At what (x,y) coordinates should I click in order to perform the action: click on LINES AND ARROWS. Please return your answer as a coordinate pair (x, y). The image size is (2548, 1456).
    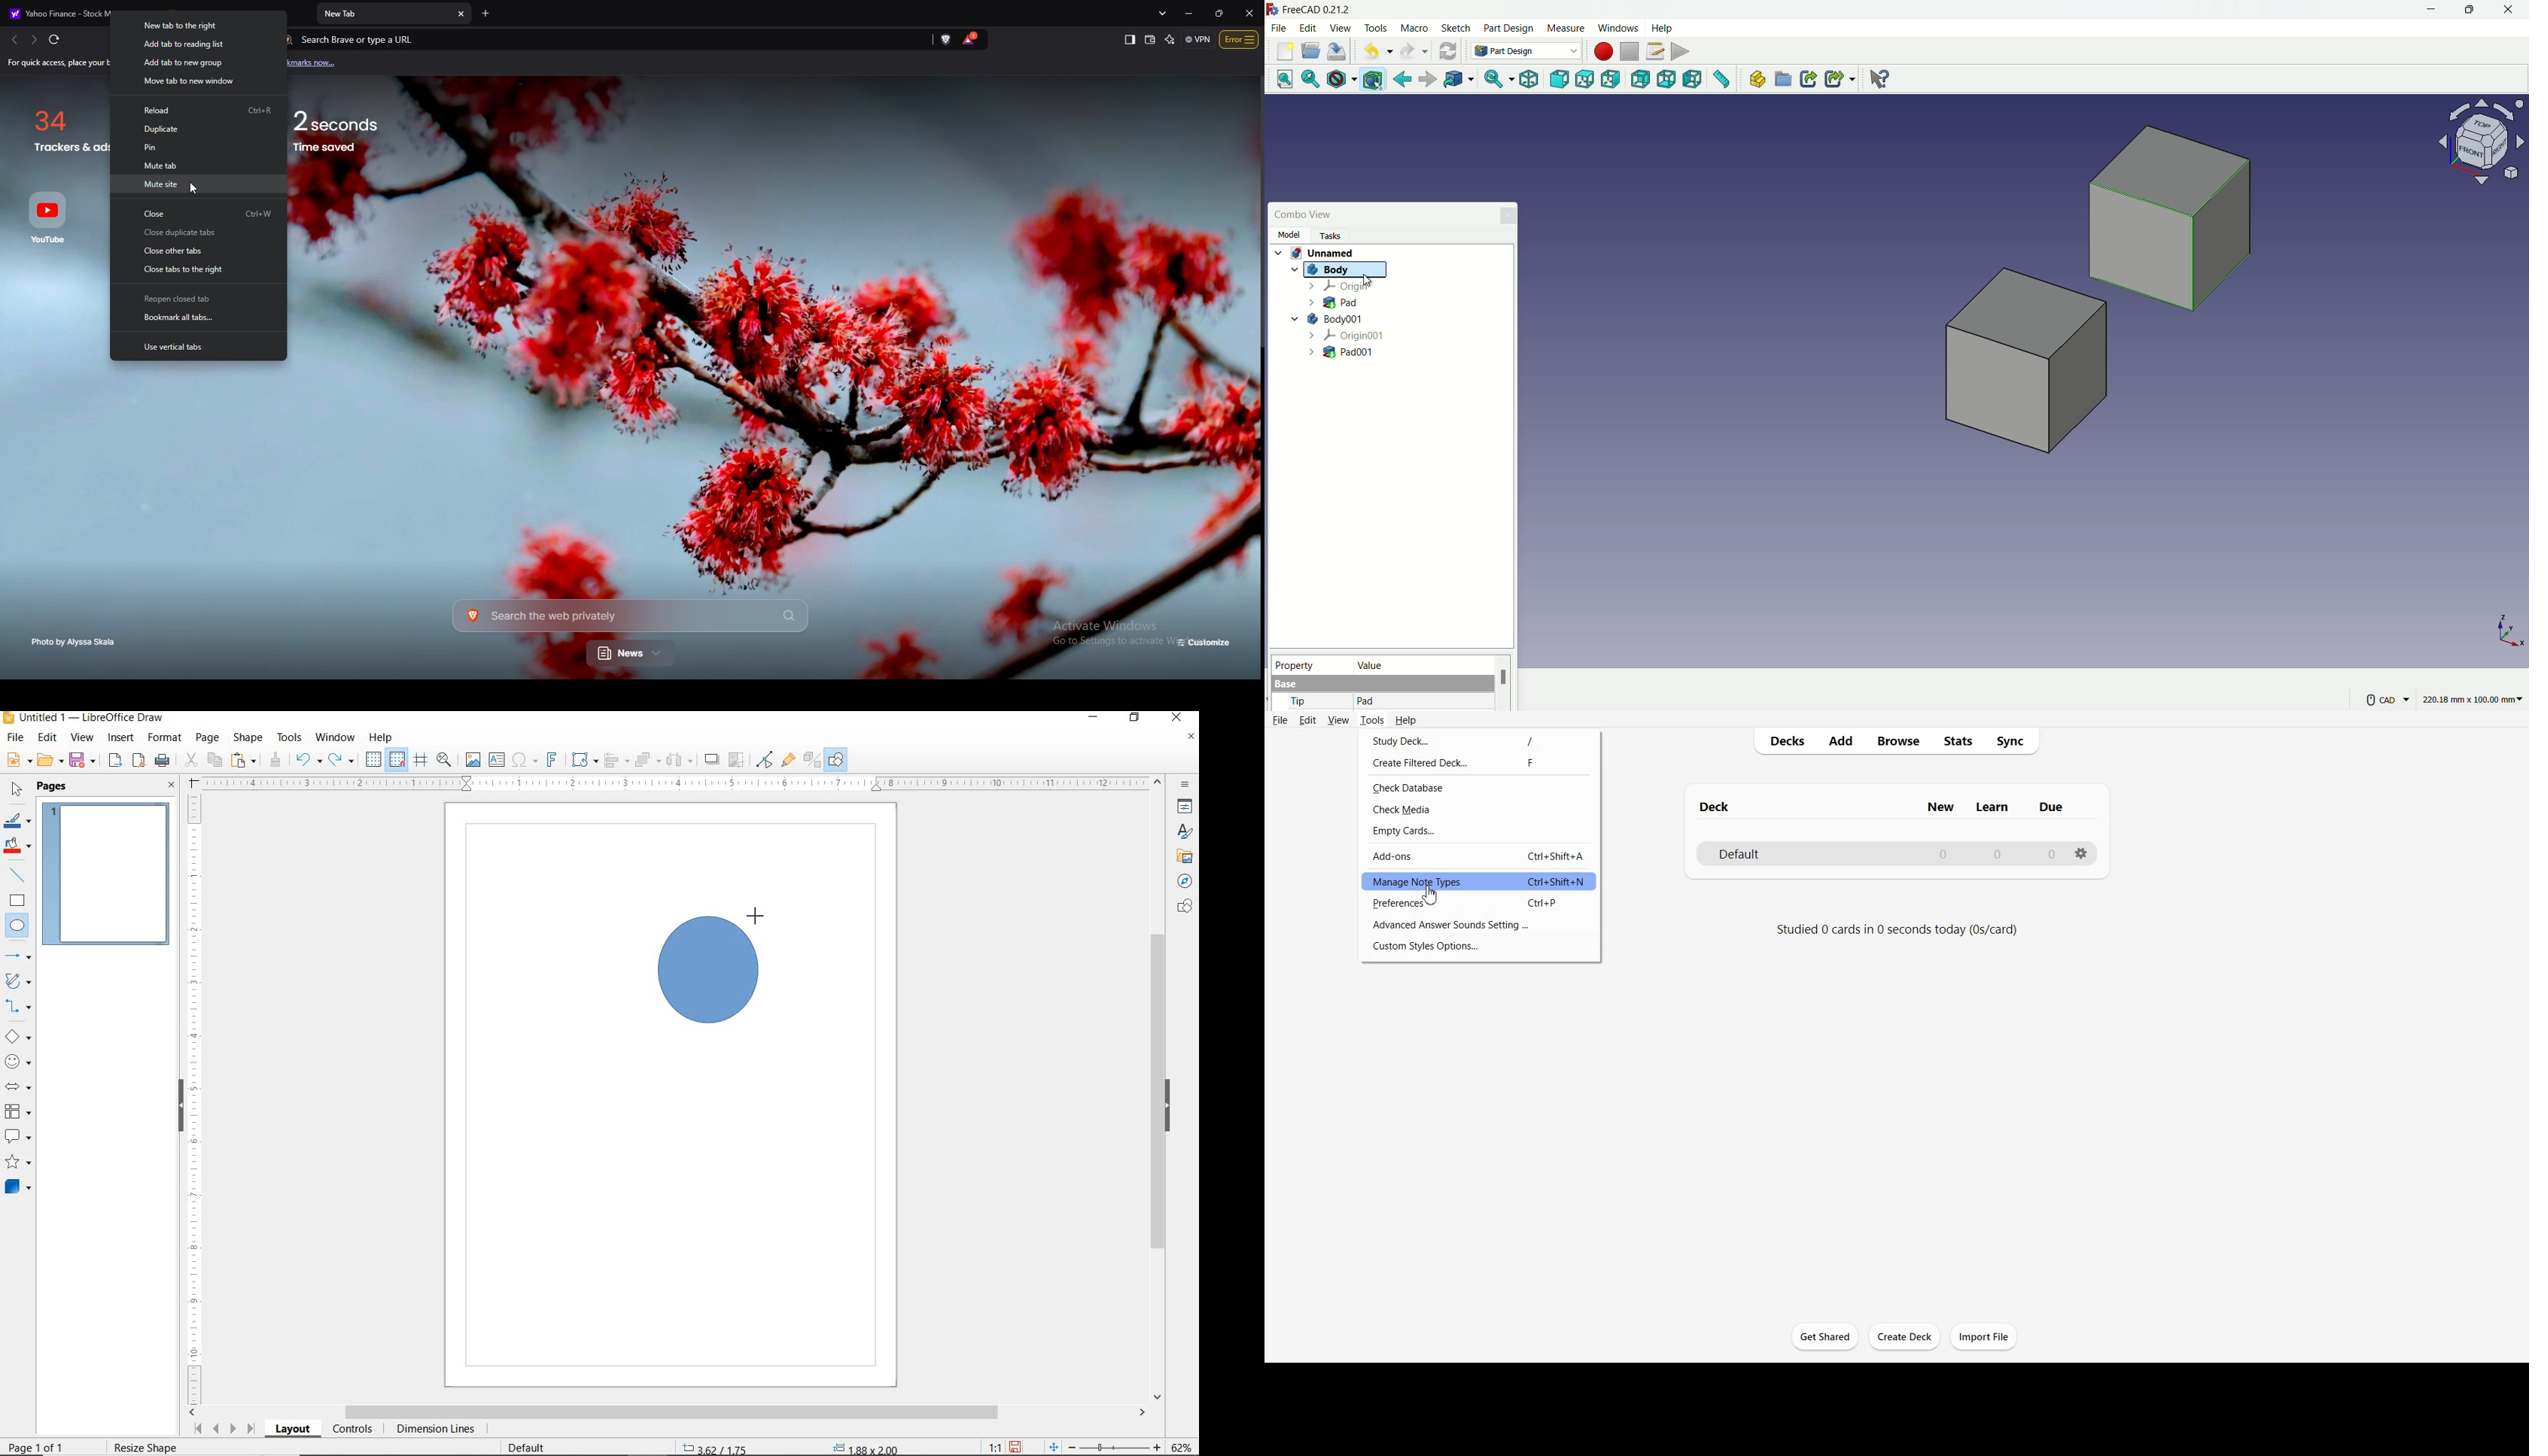
    Looking at the image, I should click on (19, 957).